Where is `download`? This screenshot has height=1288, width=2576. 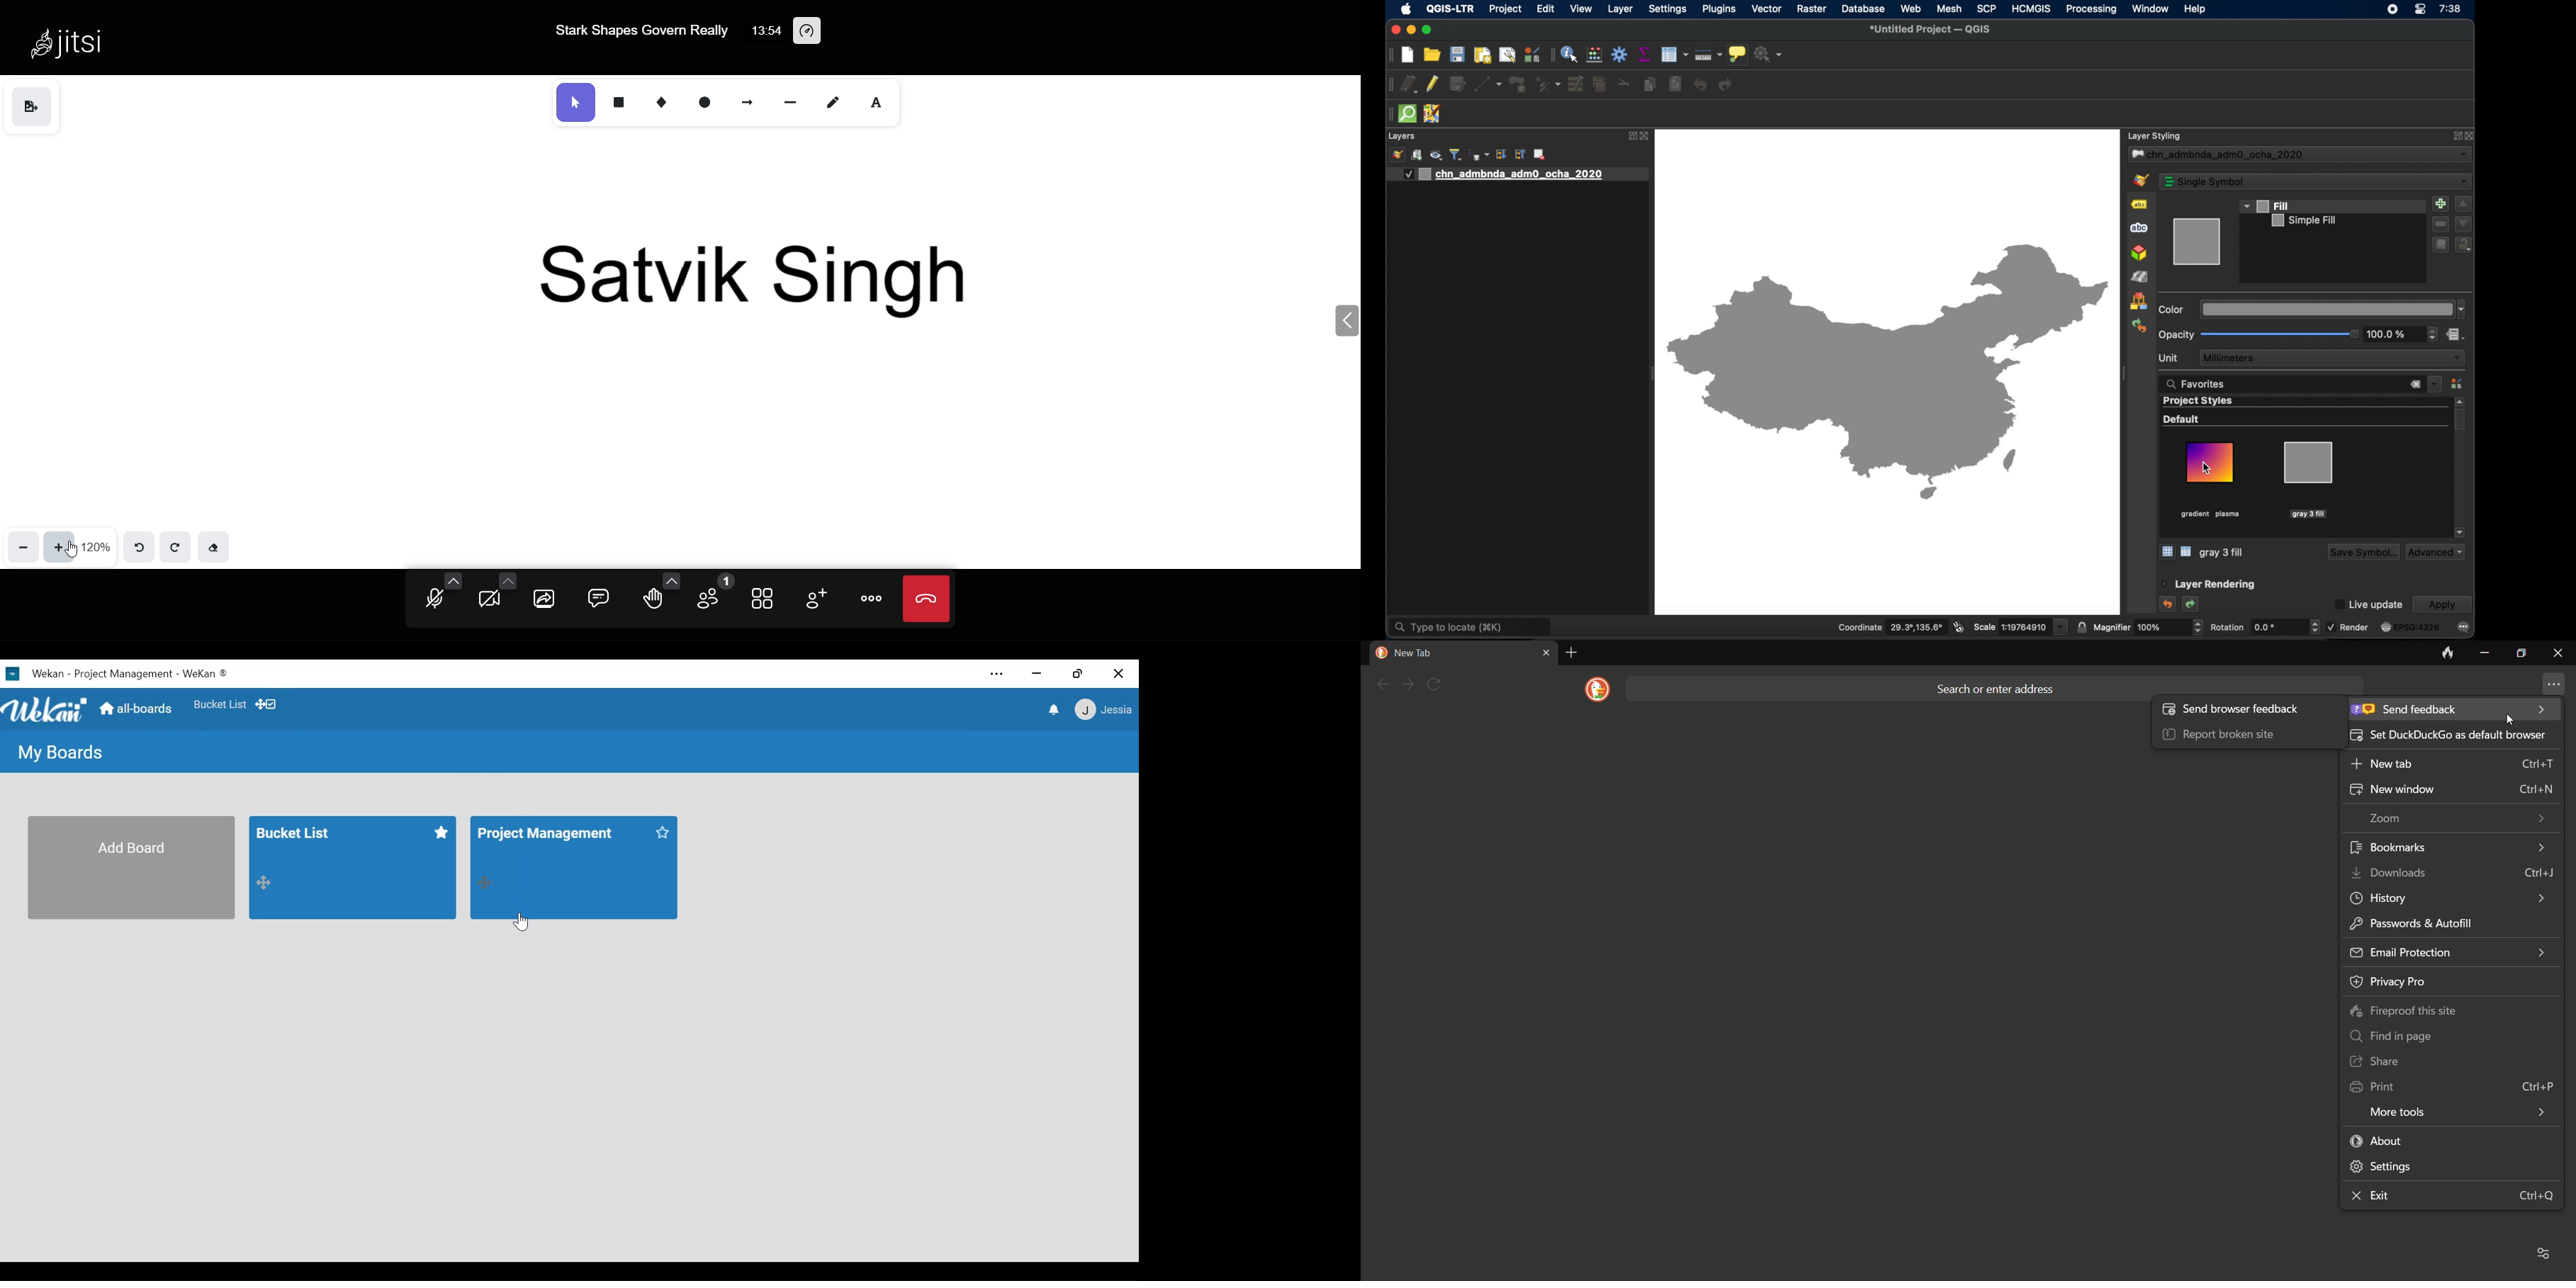
download is located at coordinates (2455, 872).